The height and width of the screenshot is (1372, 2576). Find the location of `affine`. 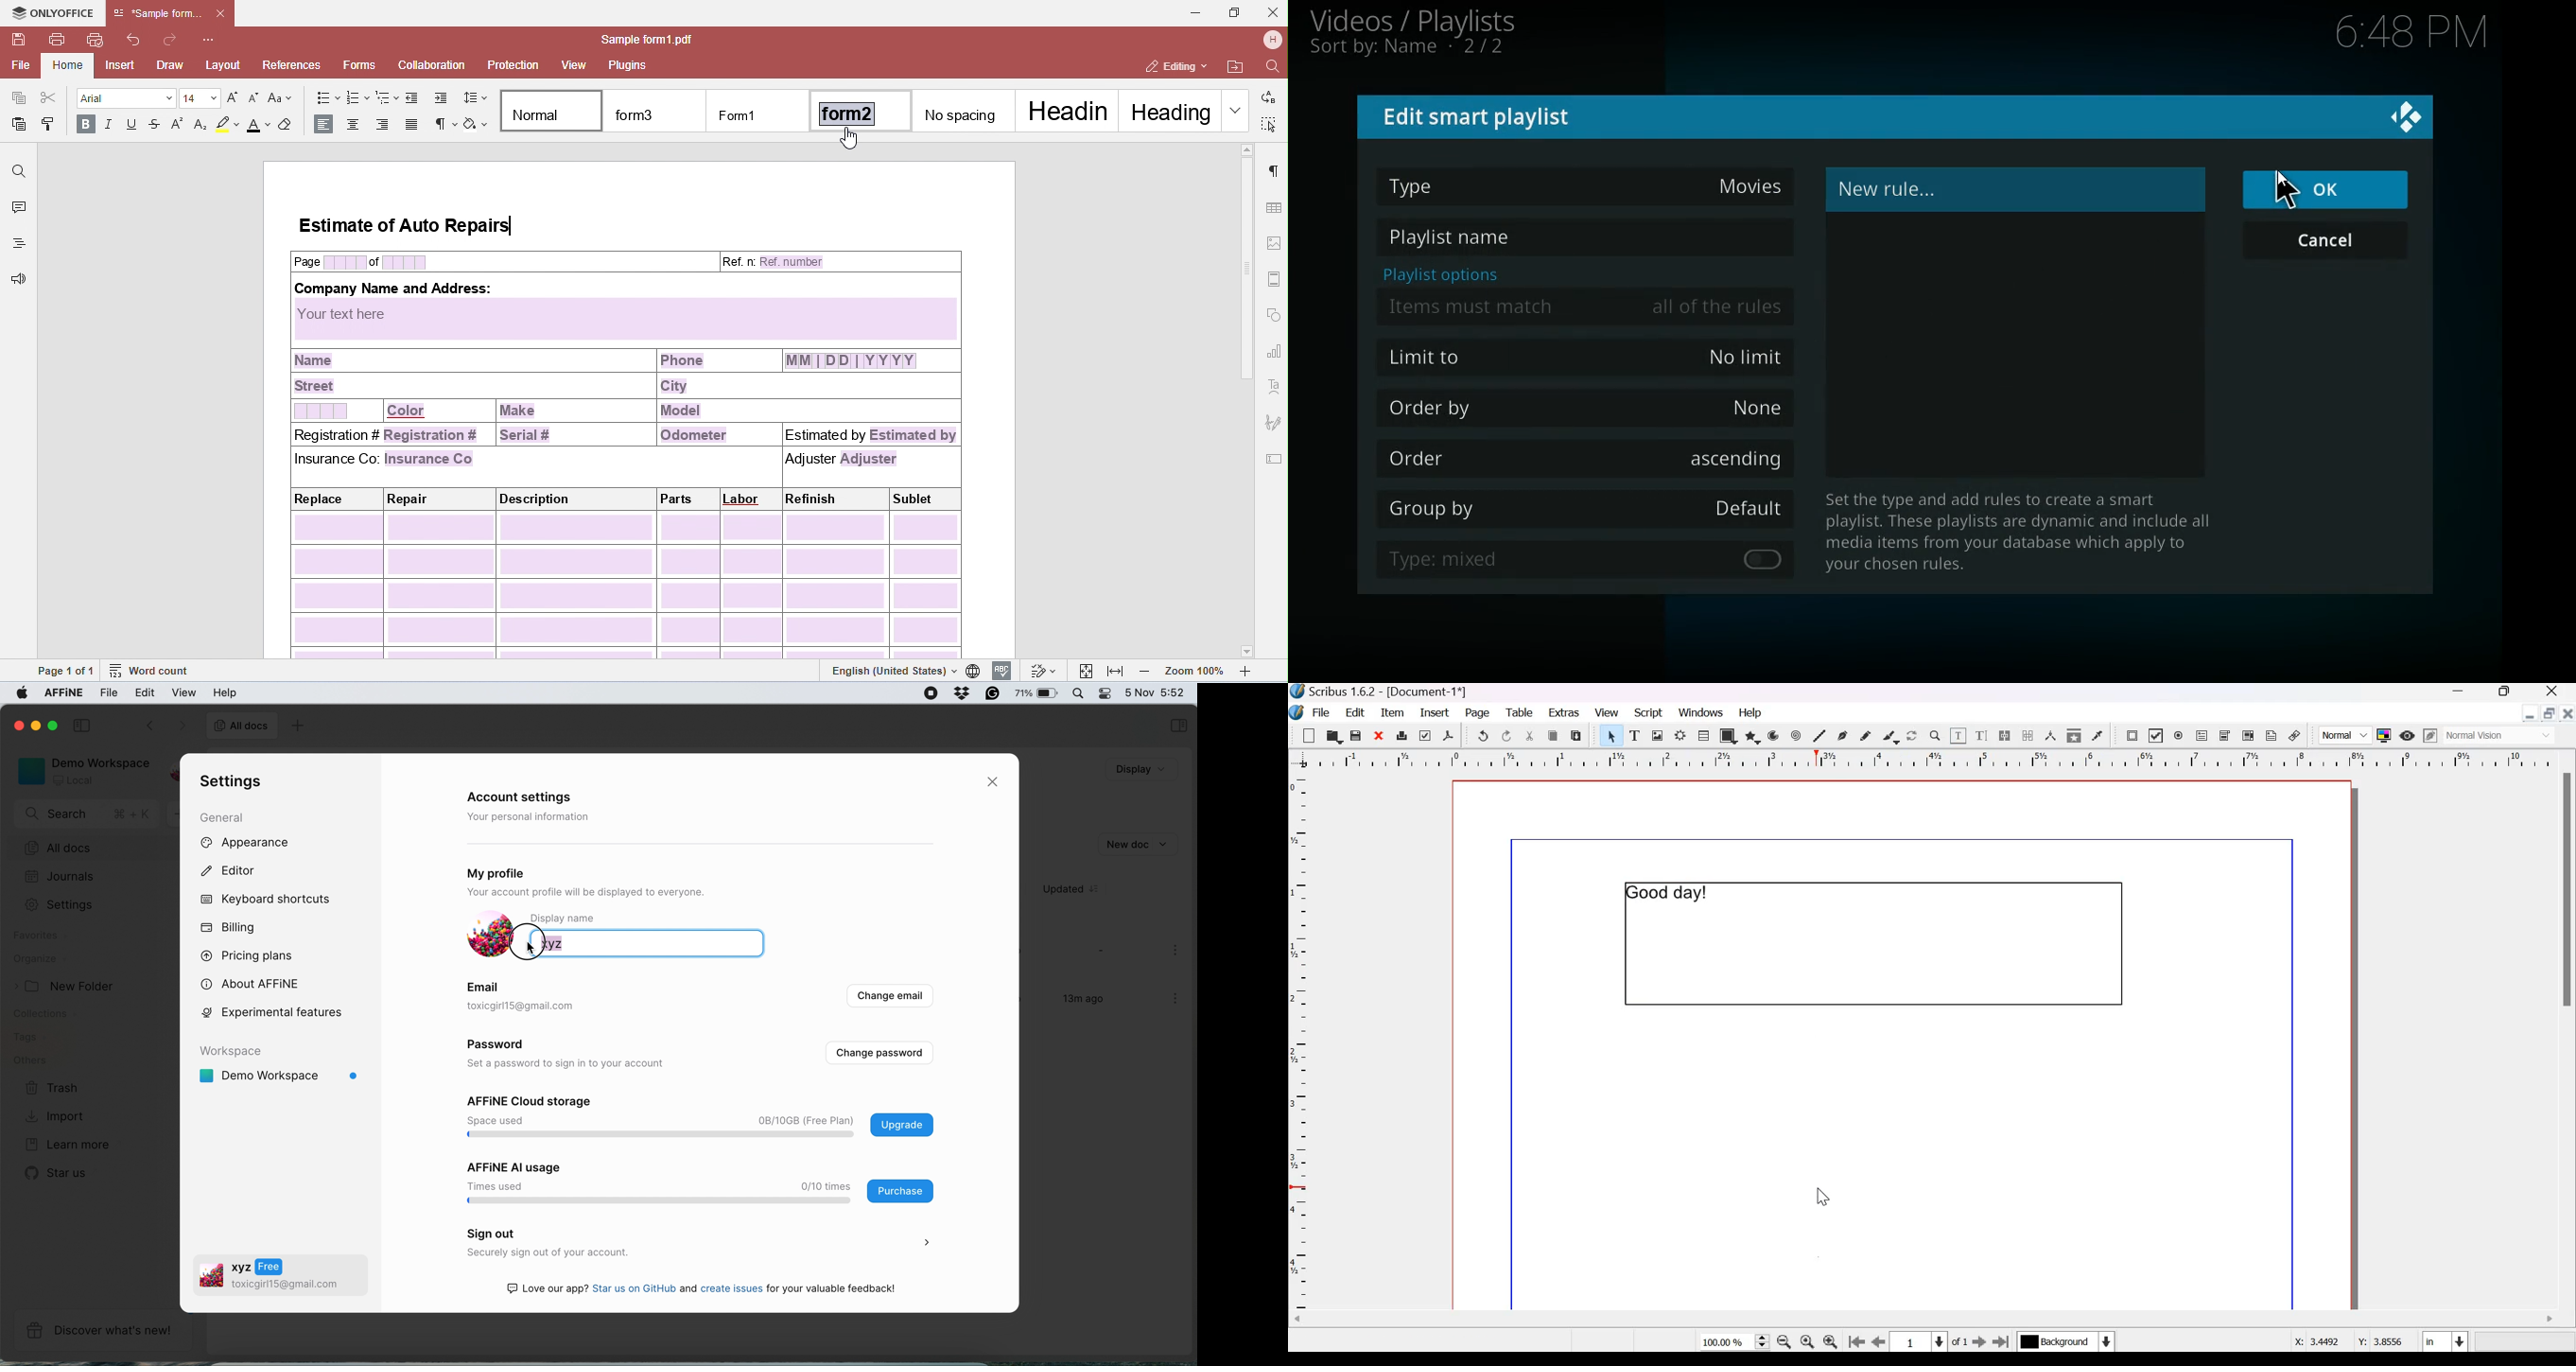

affine is located at coordinates (62, 694).